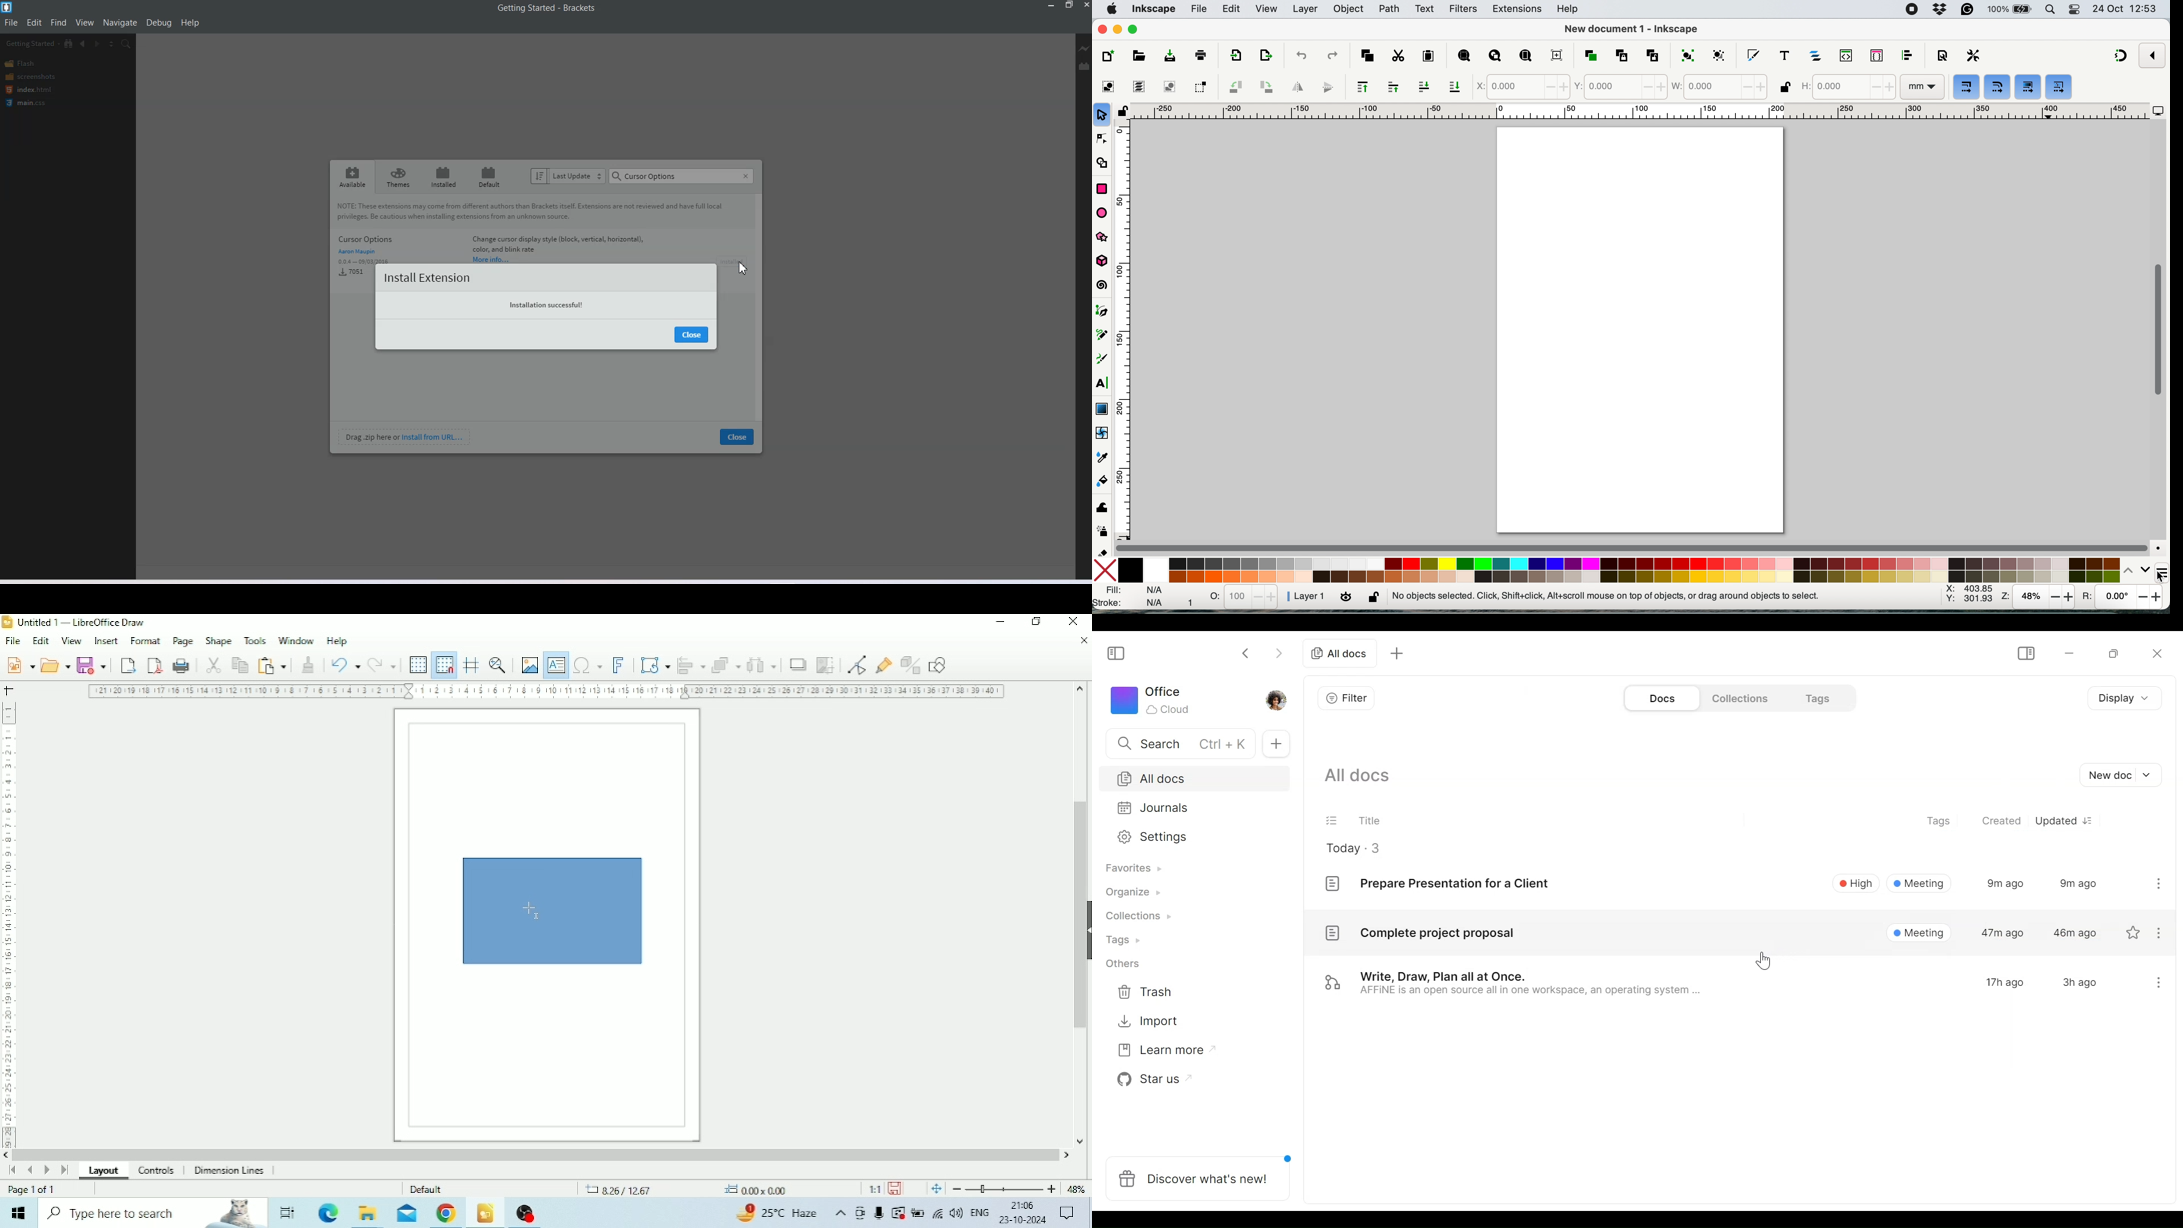 The height and width of the screenshot is (1232, 2184). What do you see at coordinates (940, 666) in the screenshot?
I see `Show Draw Functions` at bounding box center [940, 666].